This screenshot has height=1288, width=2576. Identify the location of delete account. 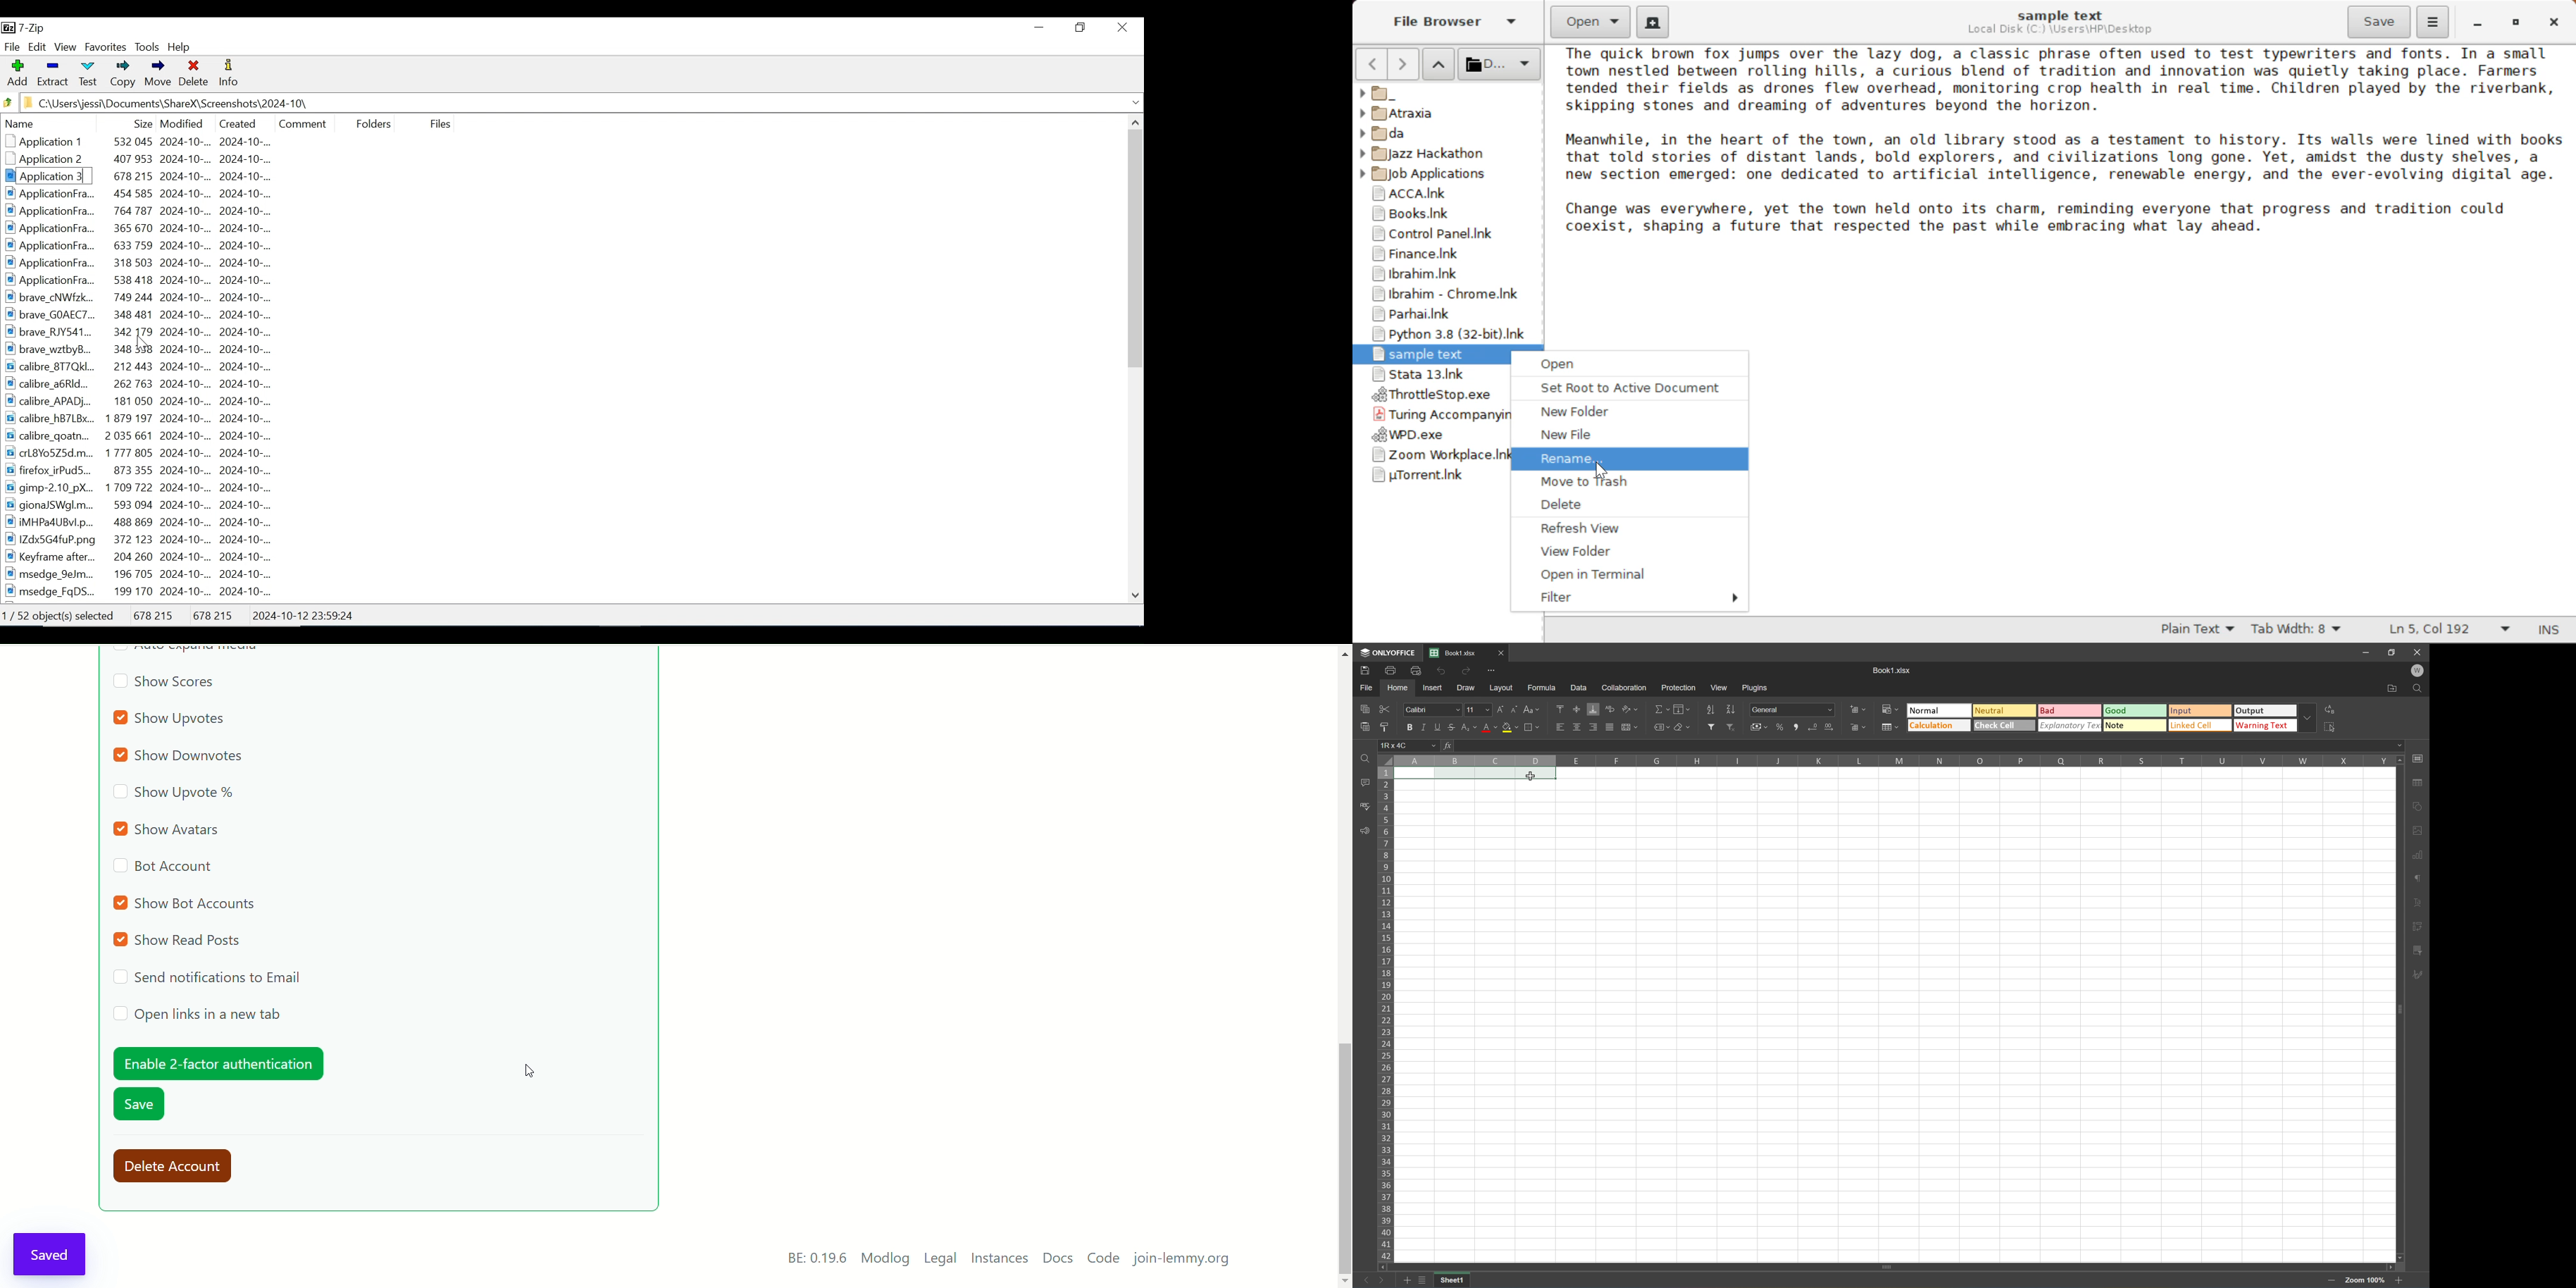
(179, 1167).